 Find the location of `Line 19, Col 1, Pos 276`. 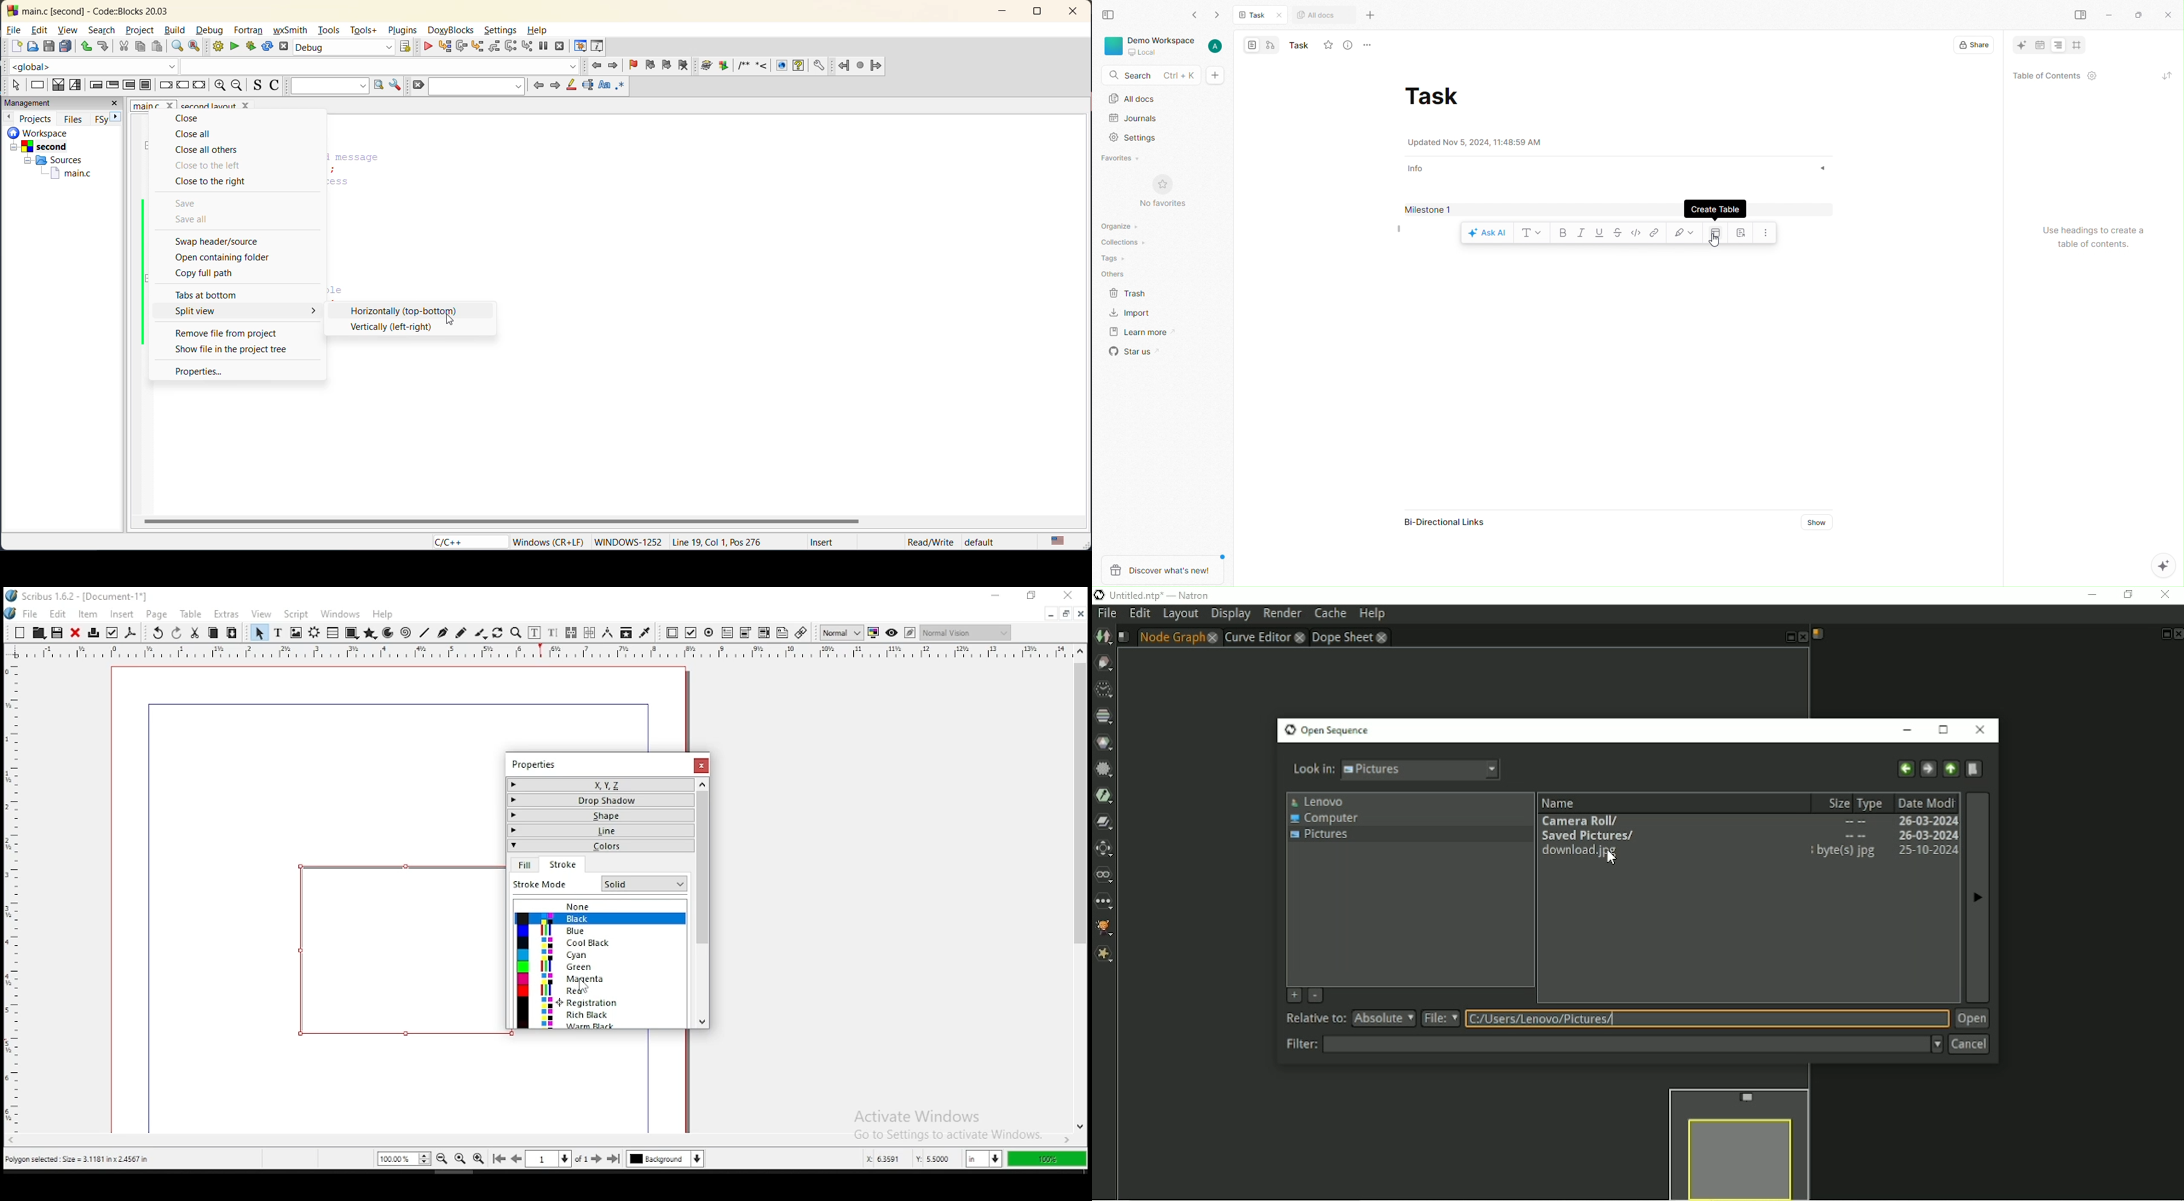

Line 19, Col 1, Pos 276 is located at coordinates (722, 543).